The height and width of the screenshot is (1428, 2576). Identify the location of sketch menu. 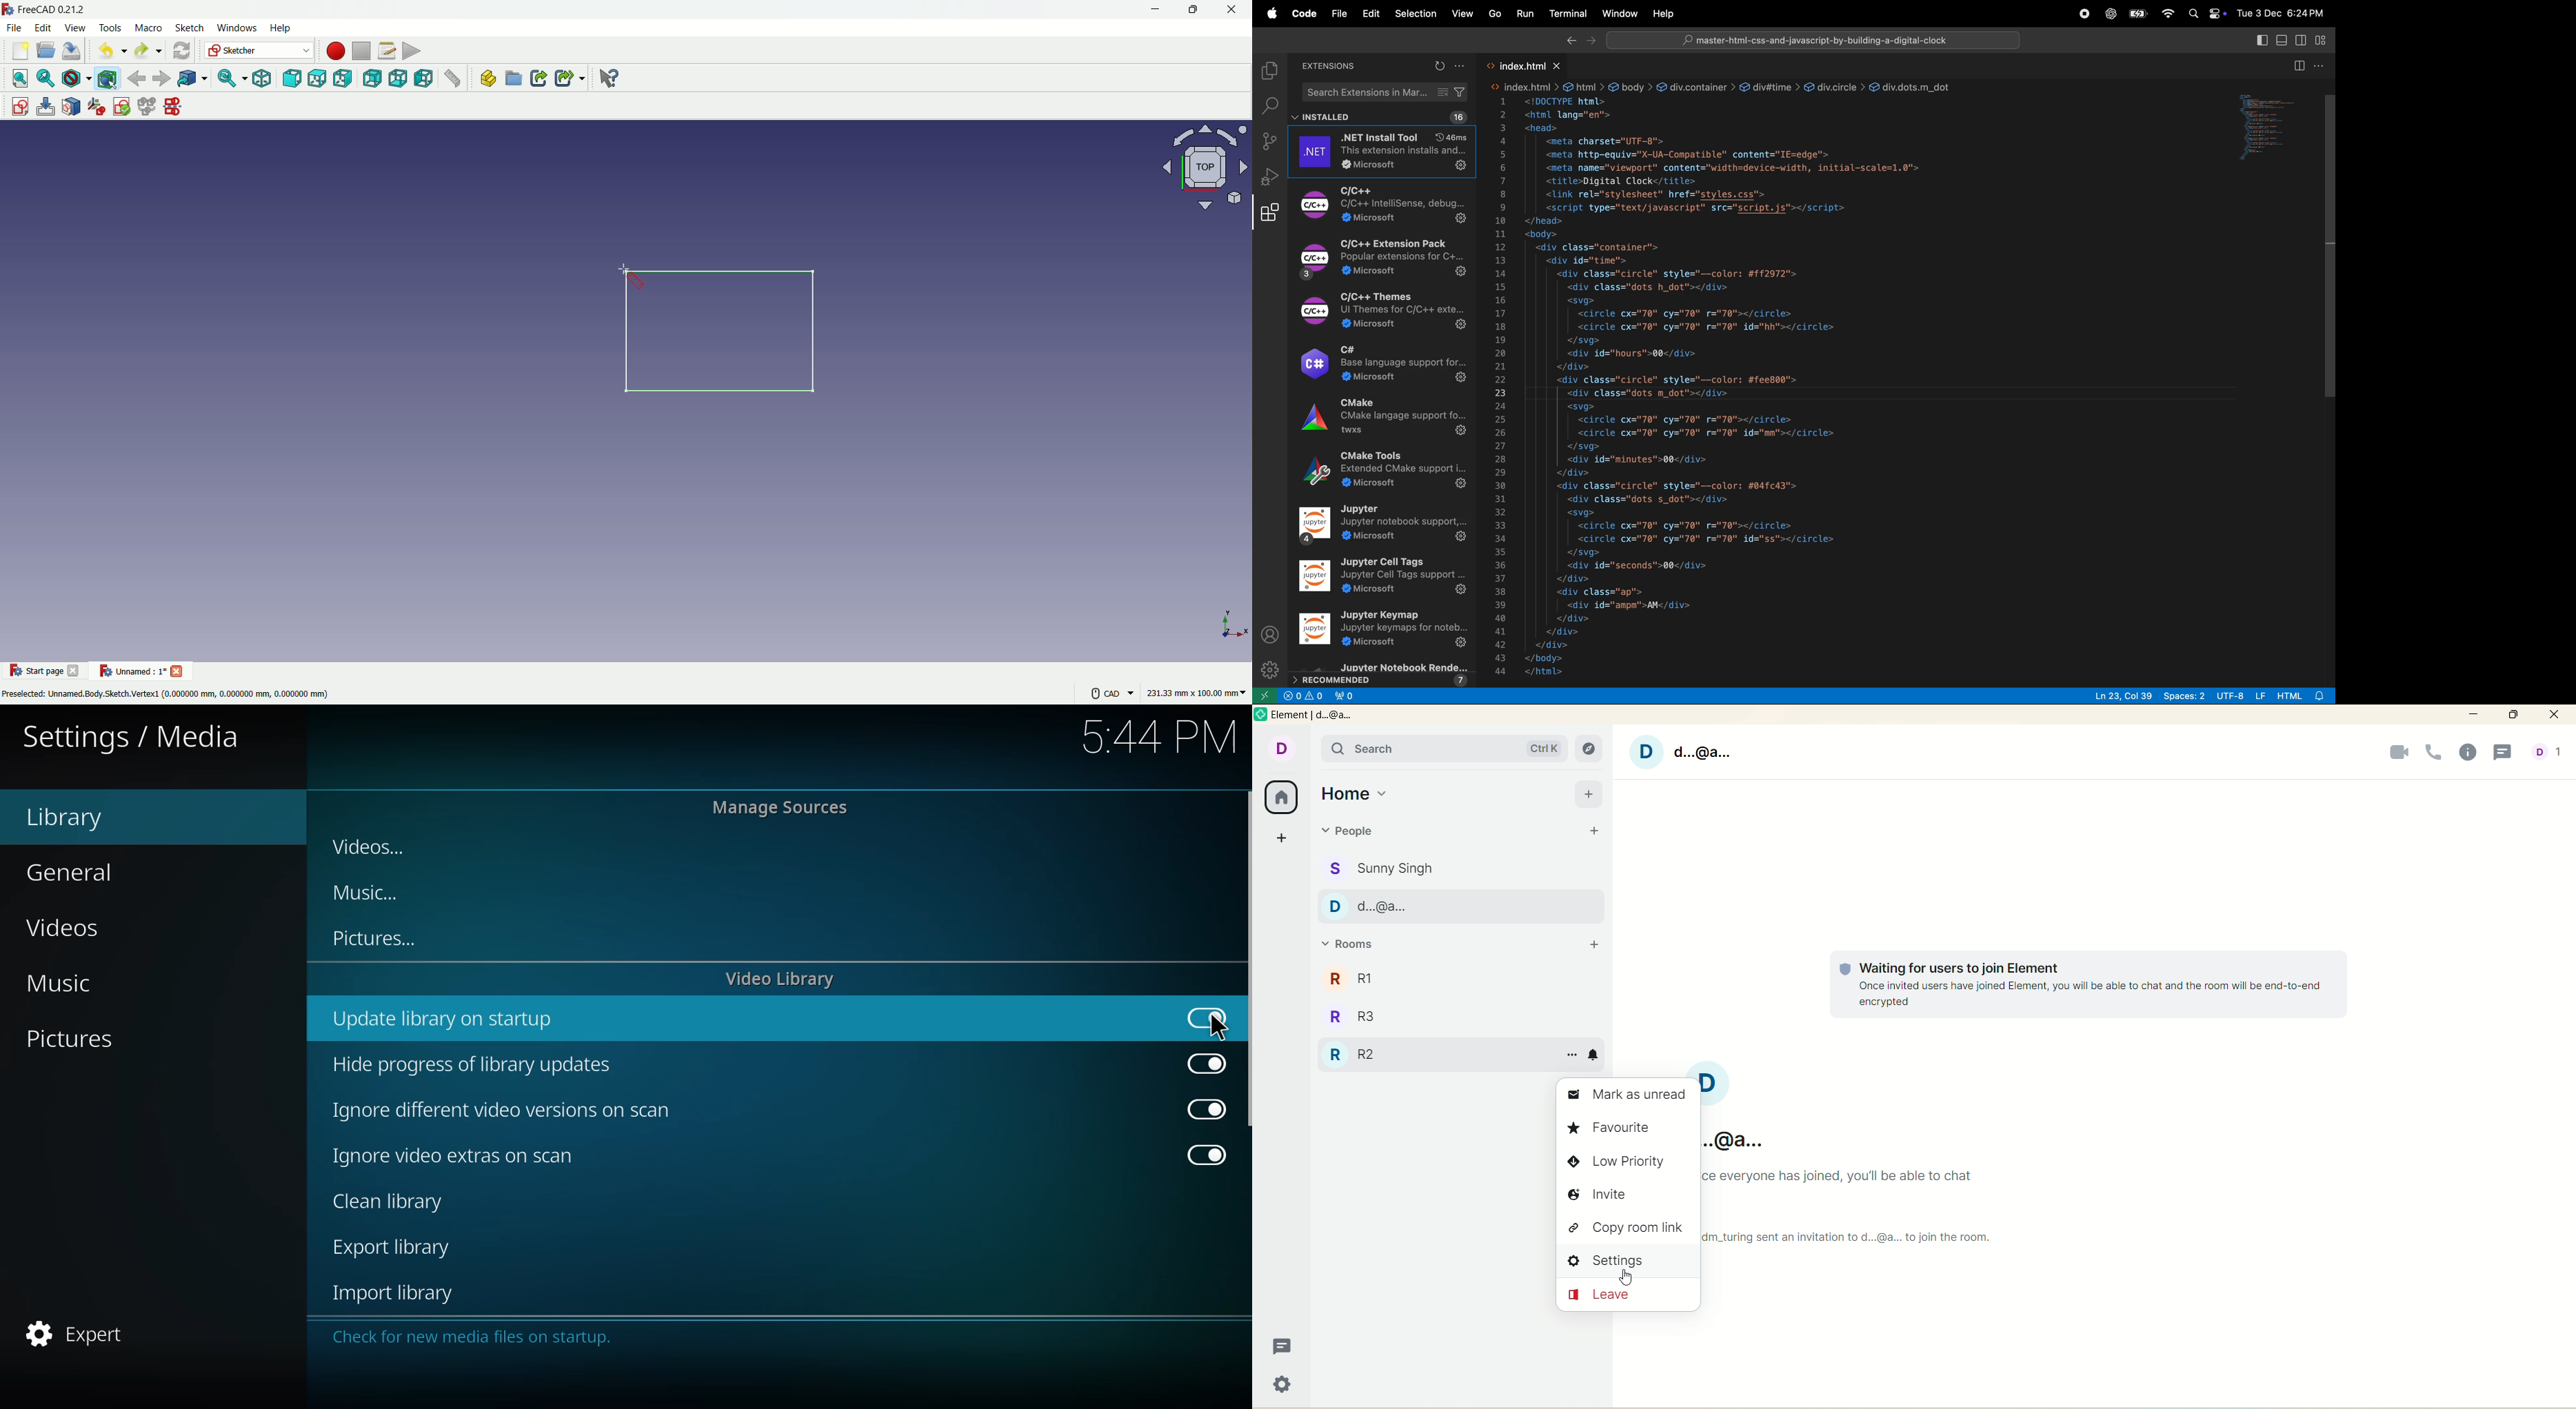
(189, 28).